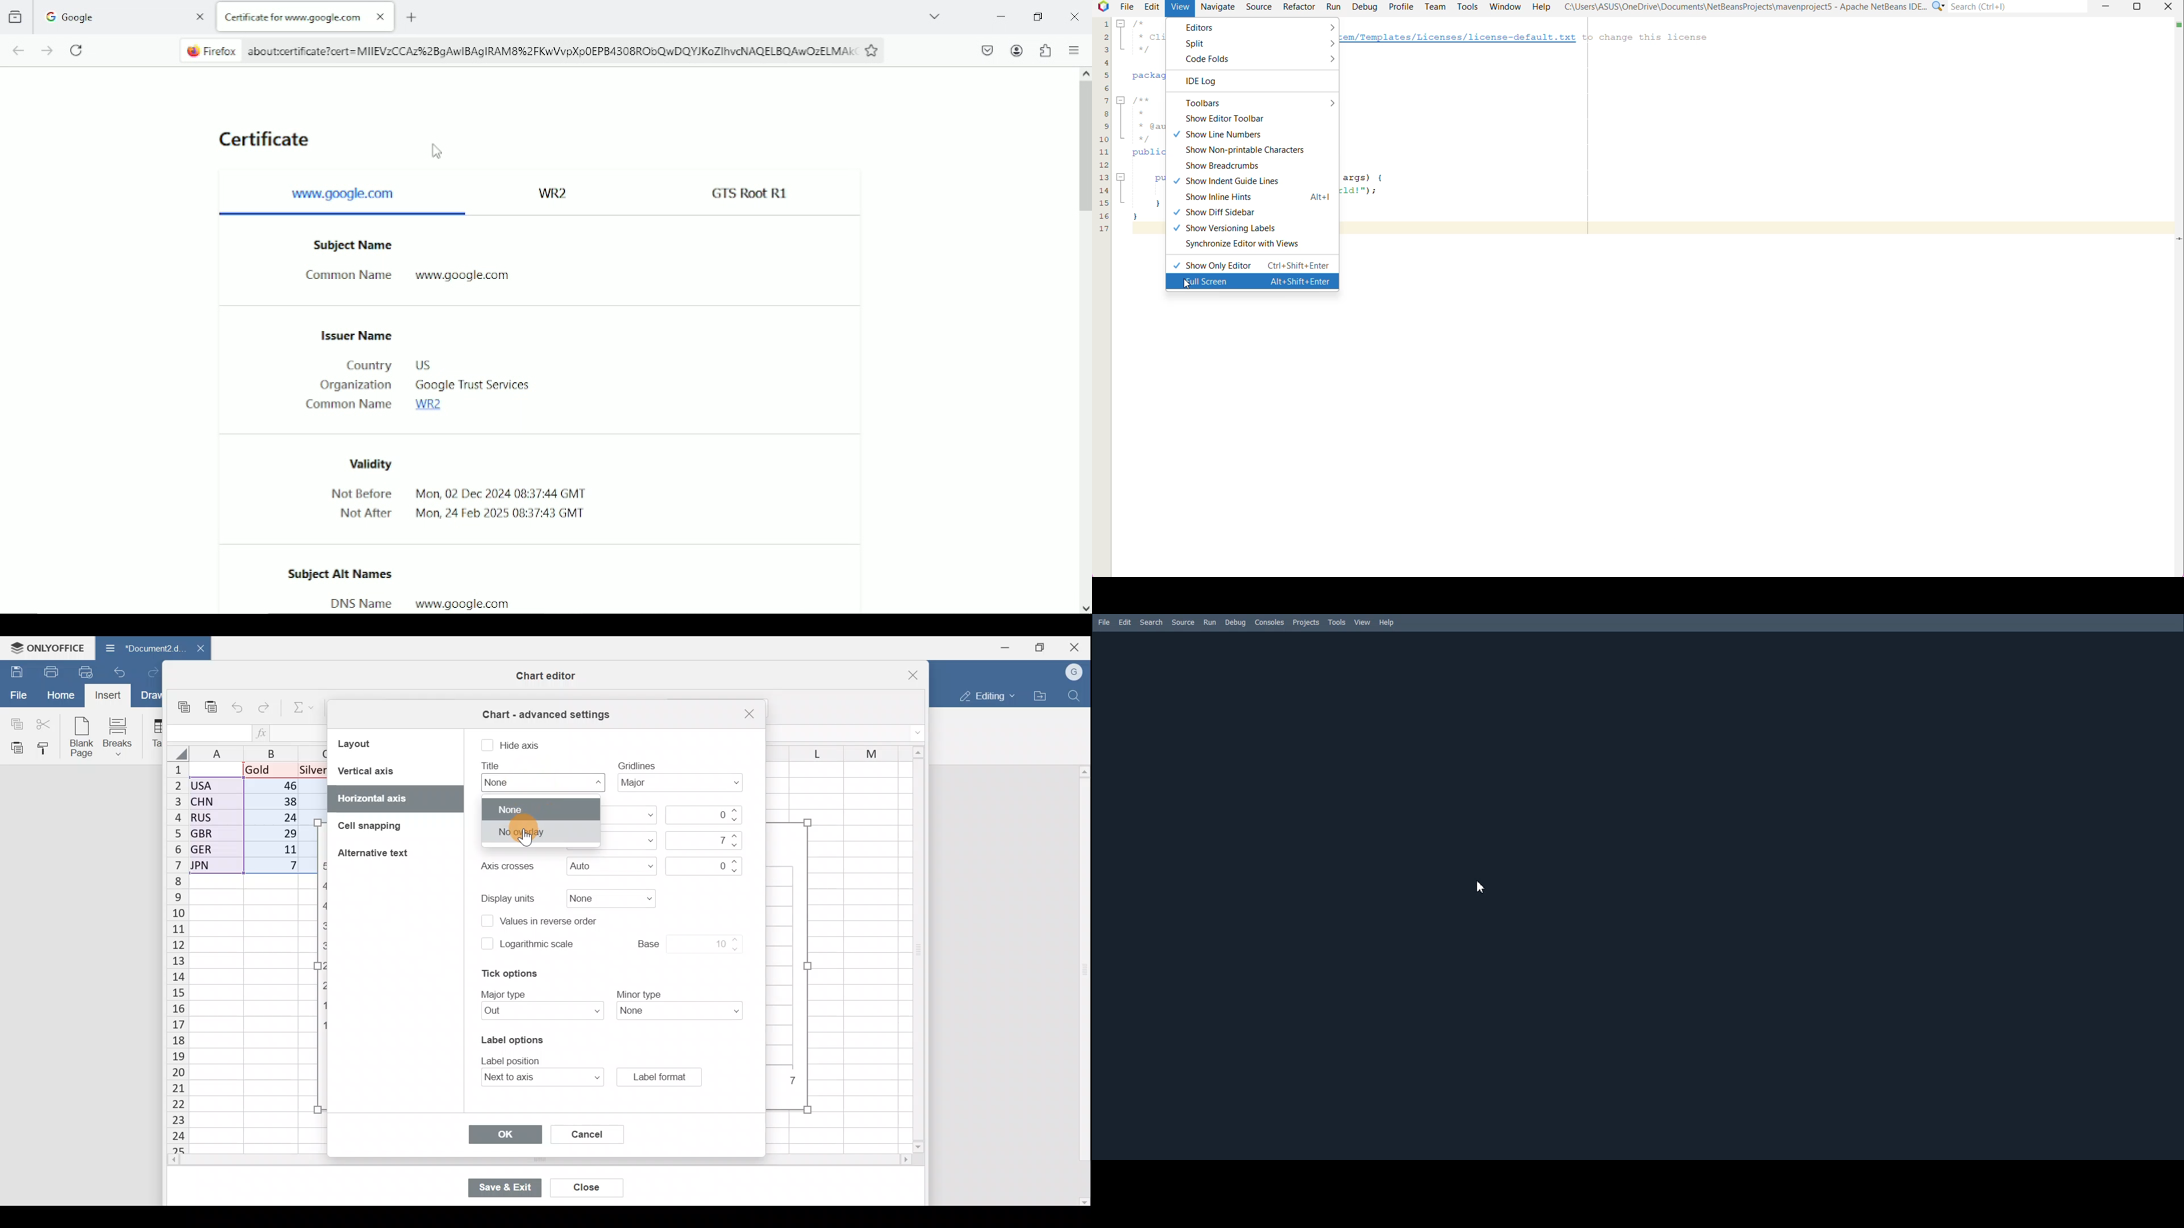 Image resolution: width=2184 pixels, height=1232 pixels. I want to click on www.google.com, so click(460, 603).